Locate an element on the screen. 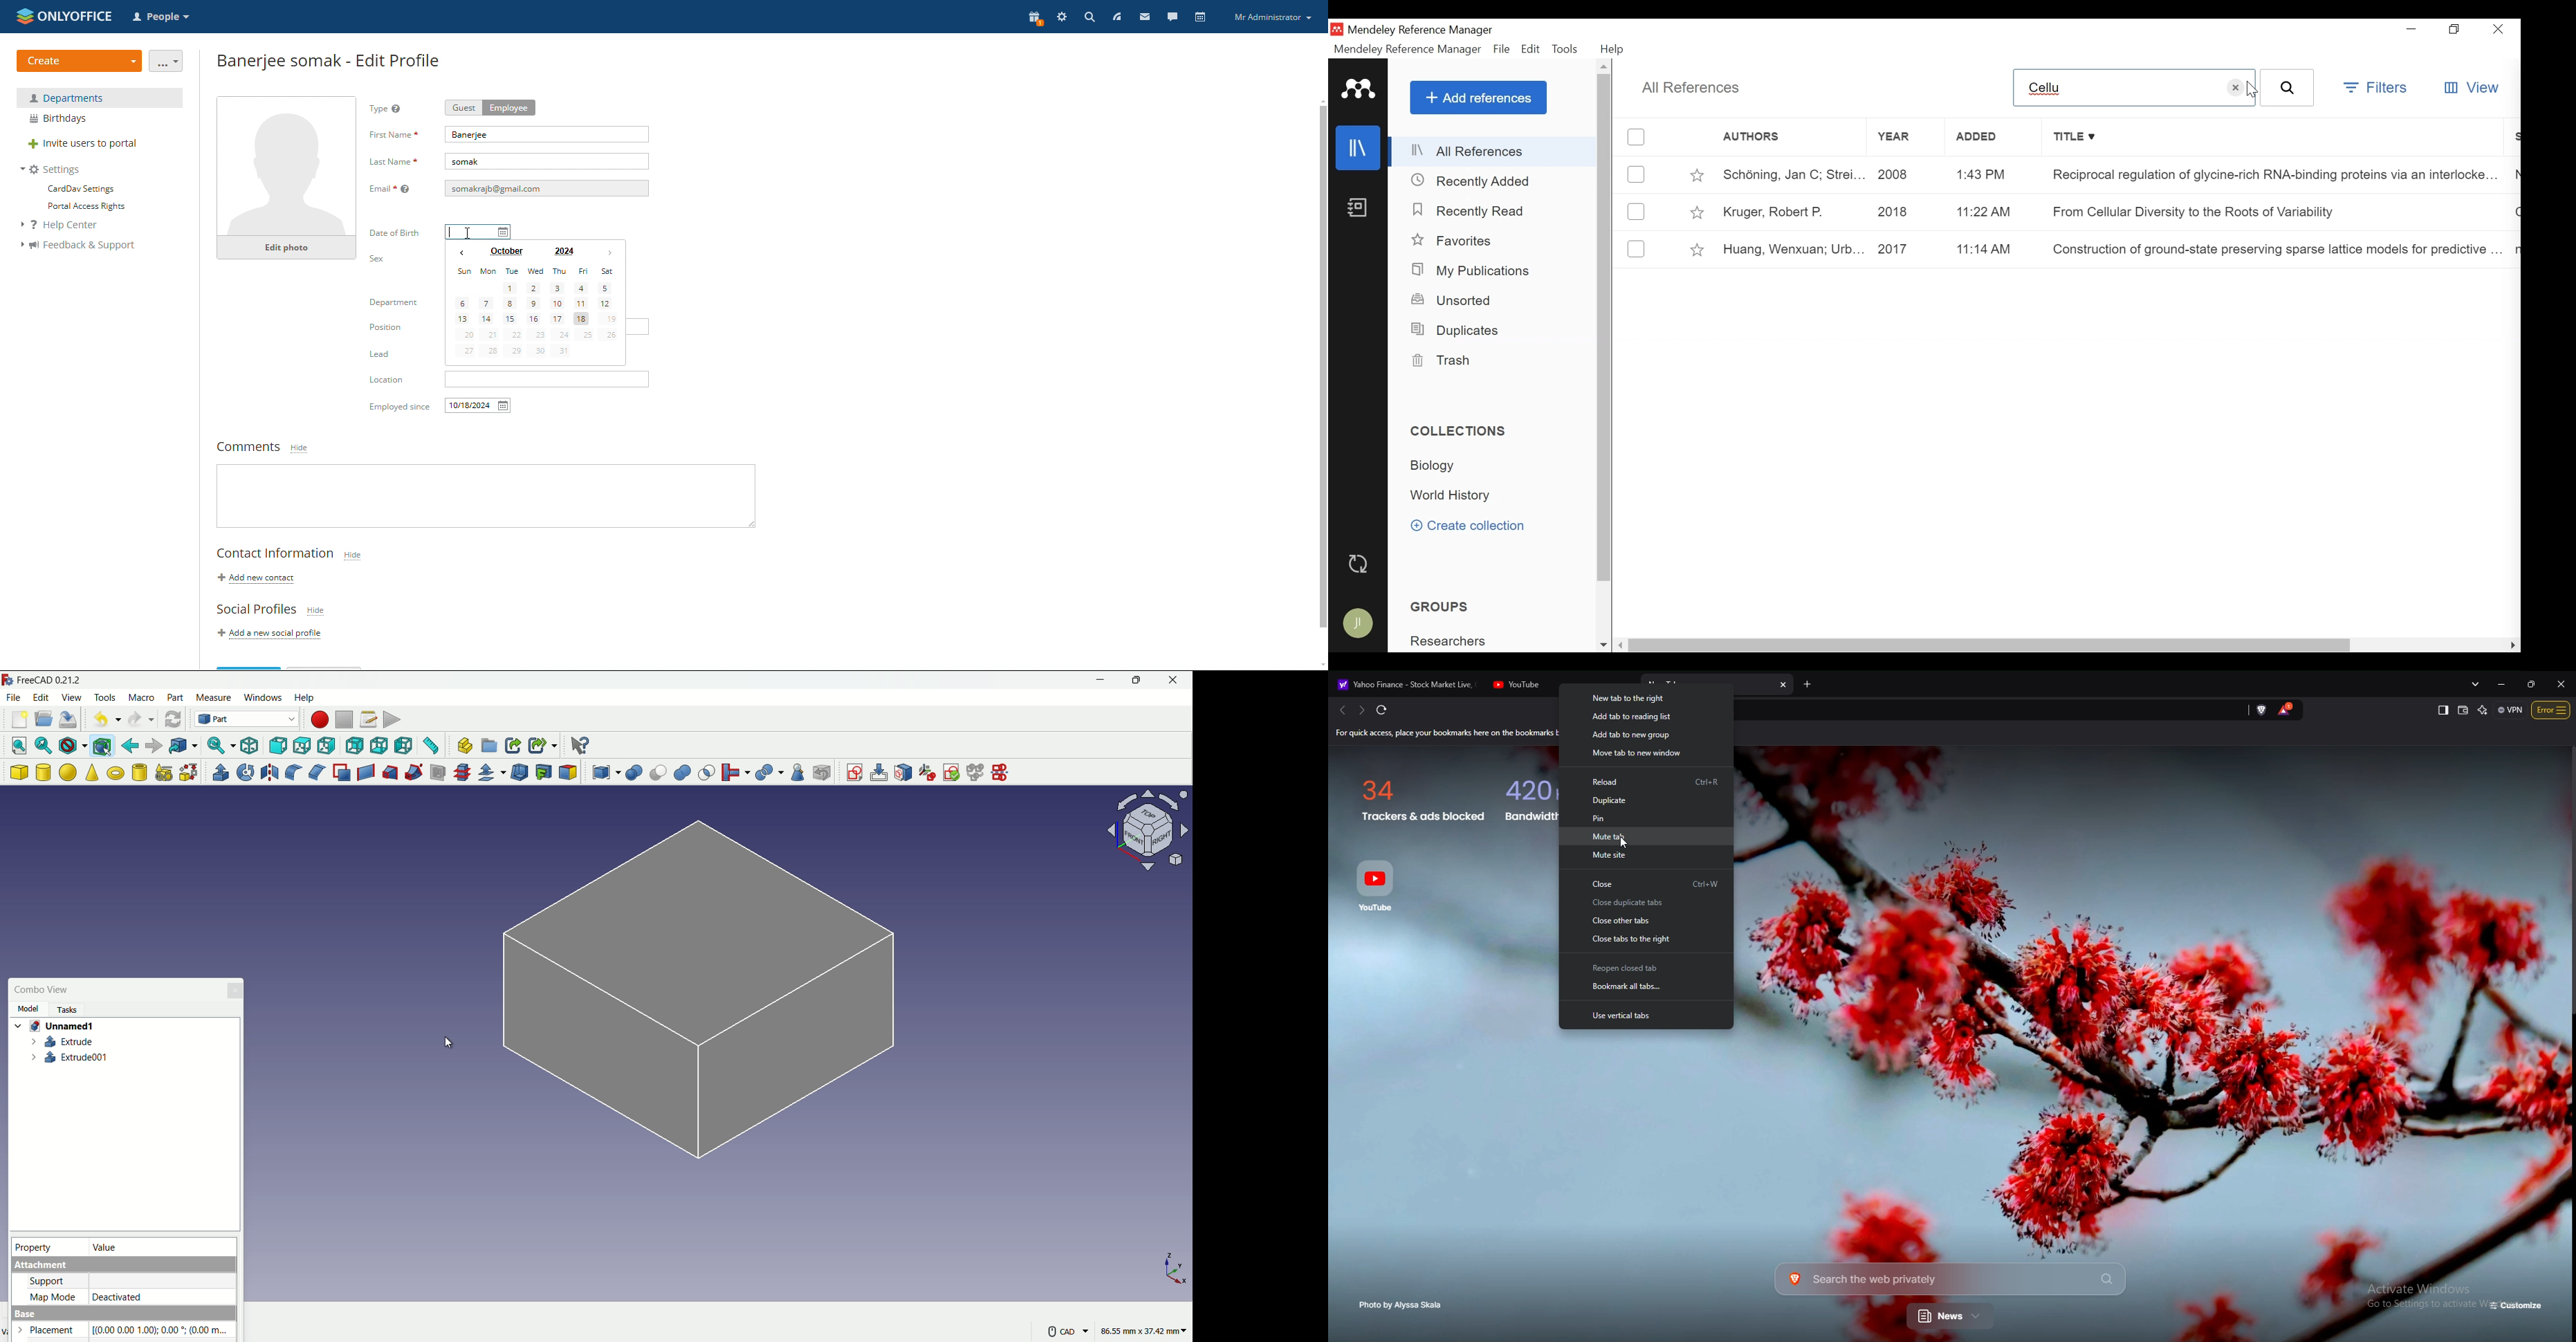  close is located at coordinates (1175, 682).